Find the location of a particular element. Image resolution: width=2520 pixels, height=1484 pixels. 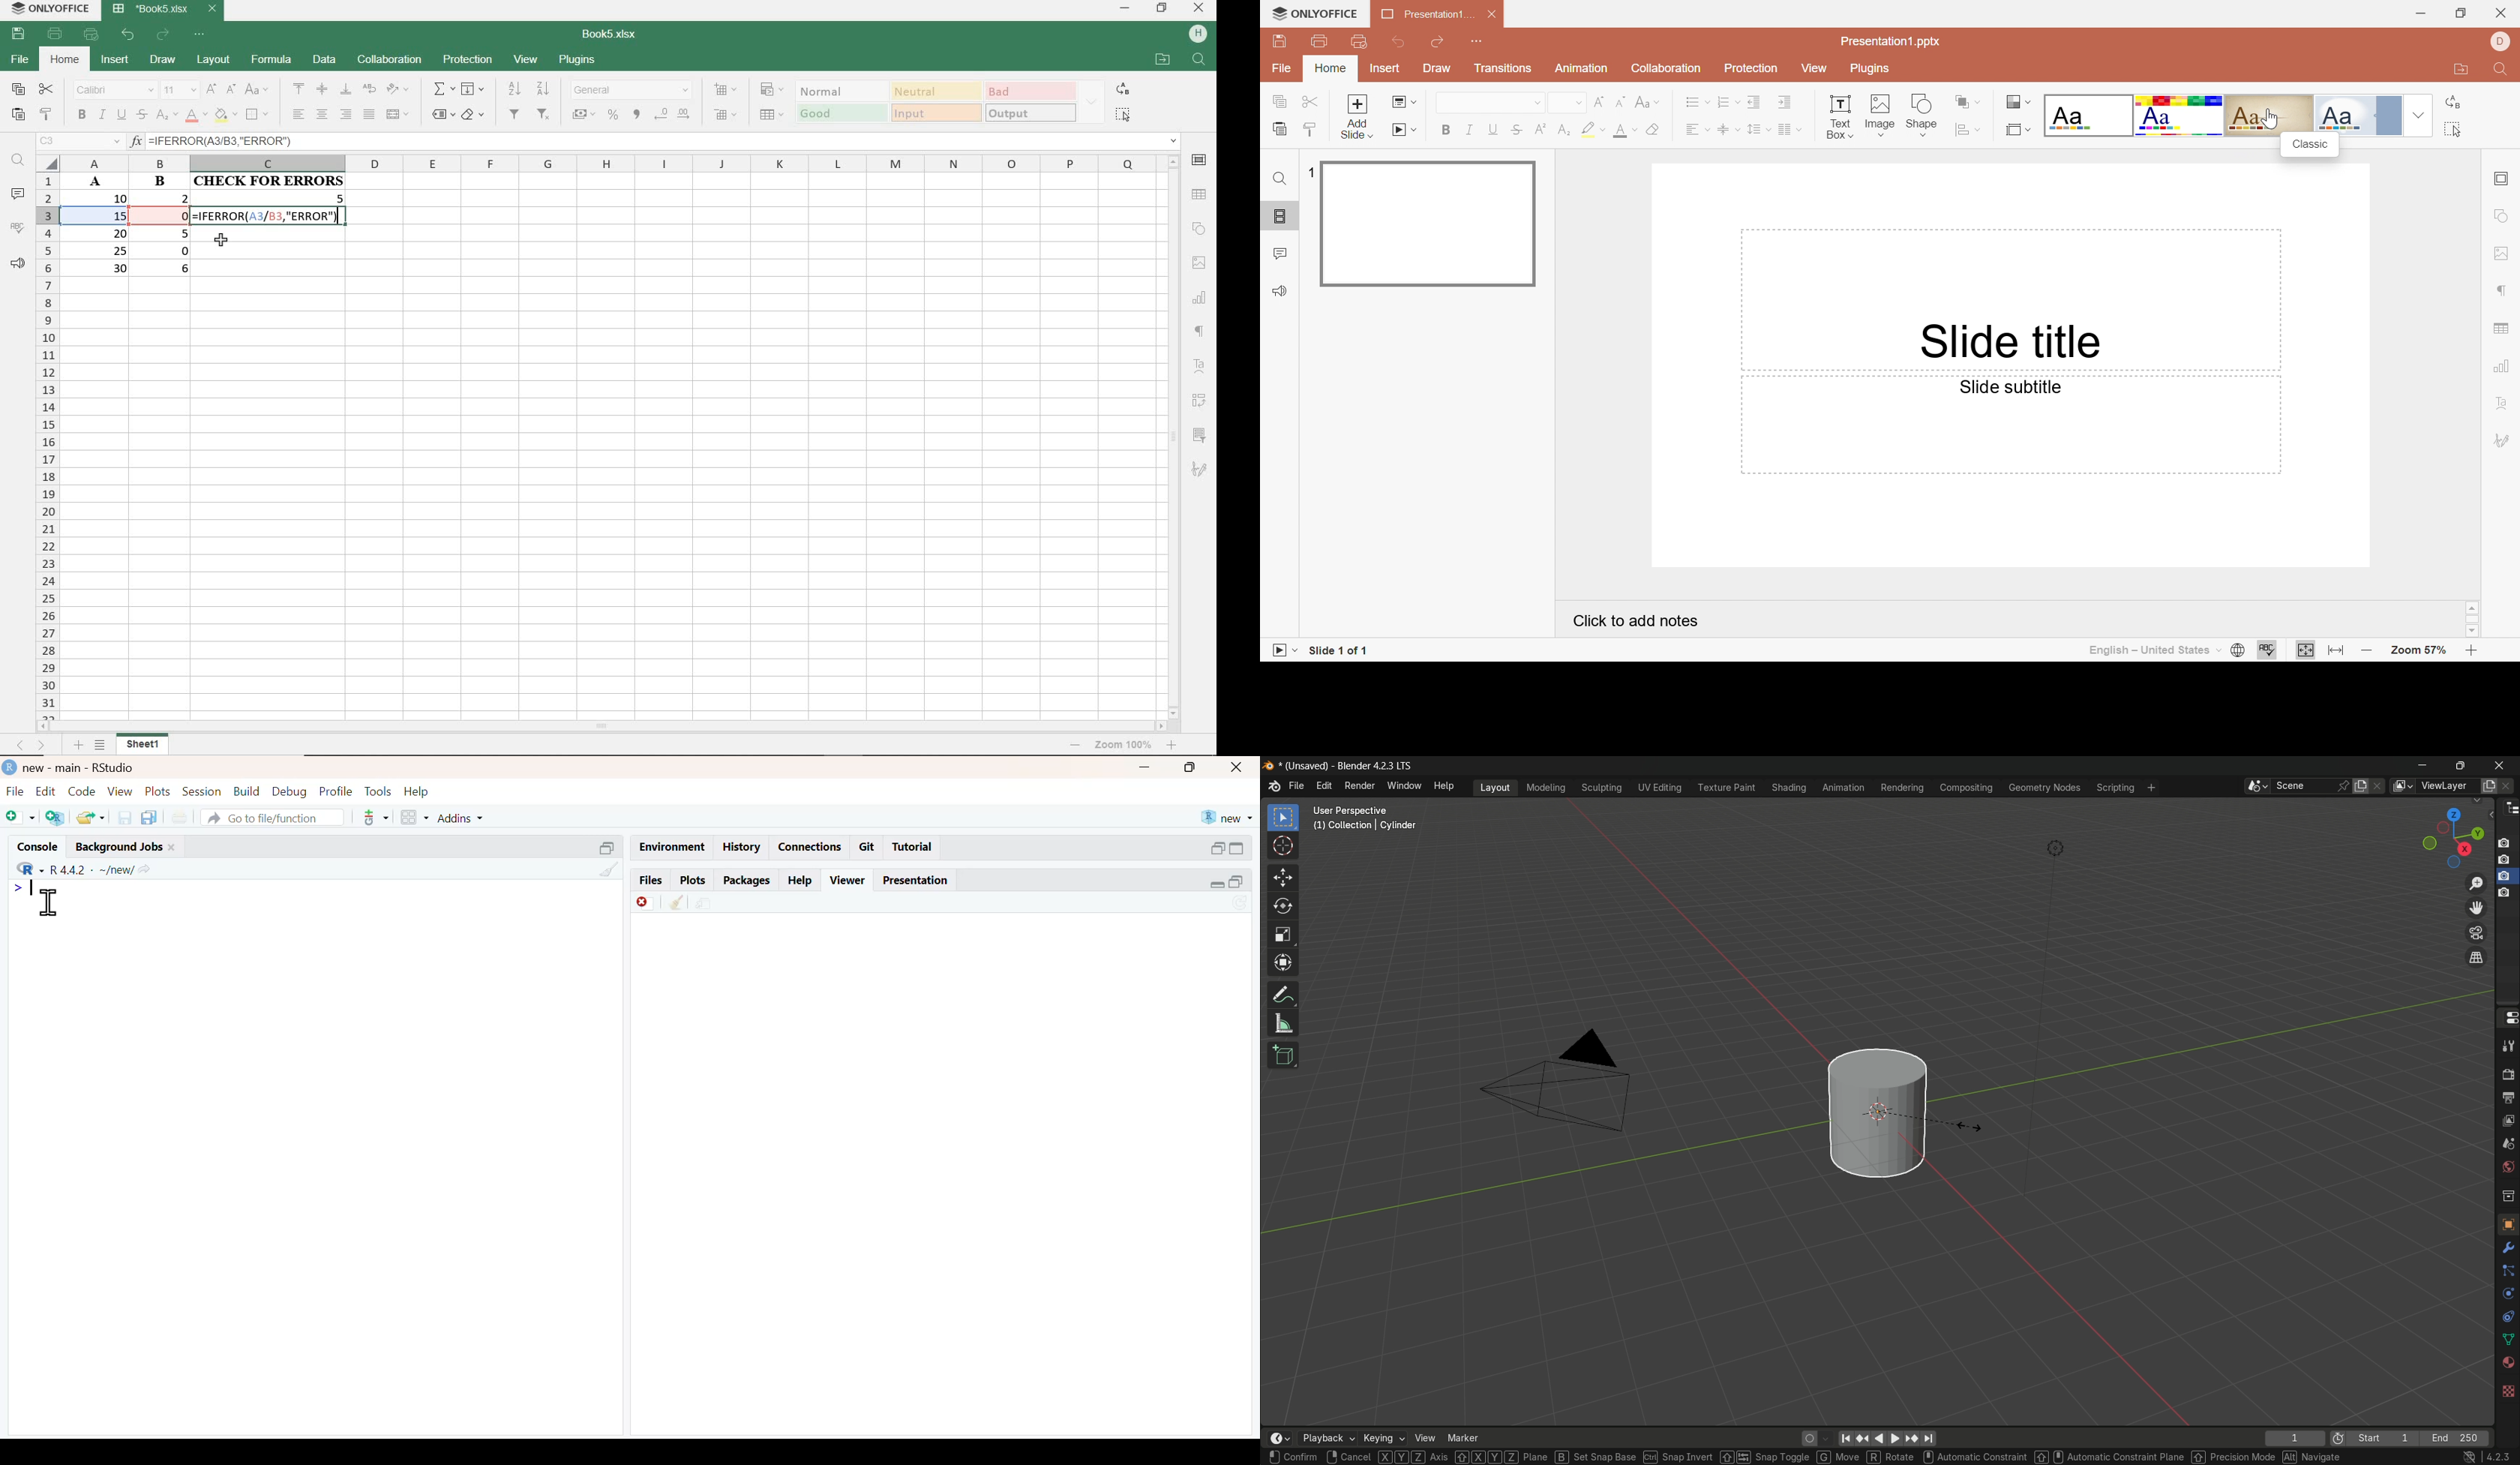

open in separate window is located at coordinates (1236, 882).